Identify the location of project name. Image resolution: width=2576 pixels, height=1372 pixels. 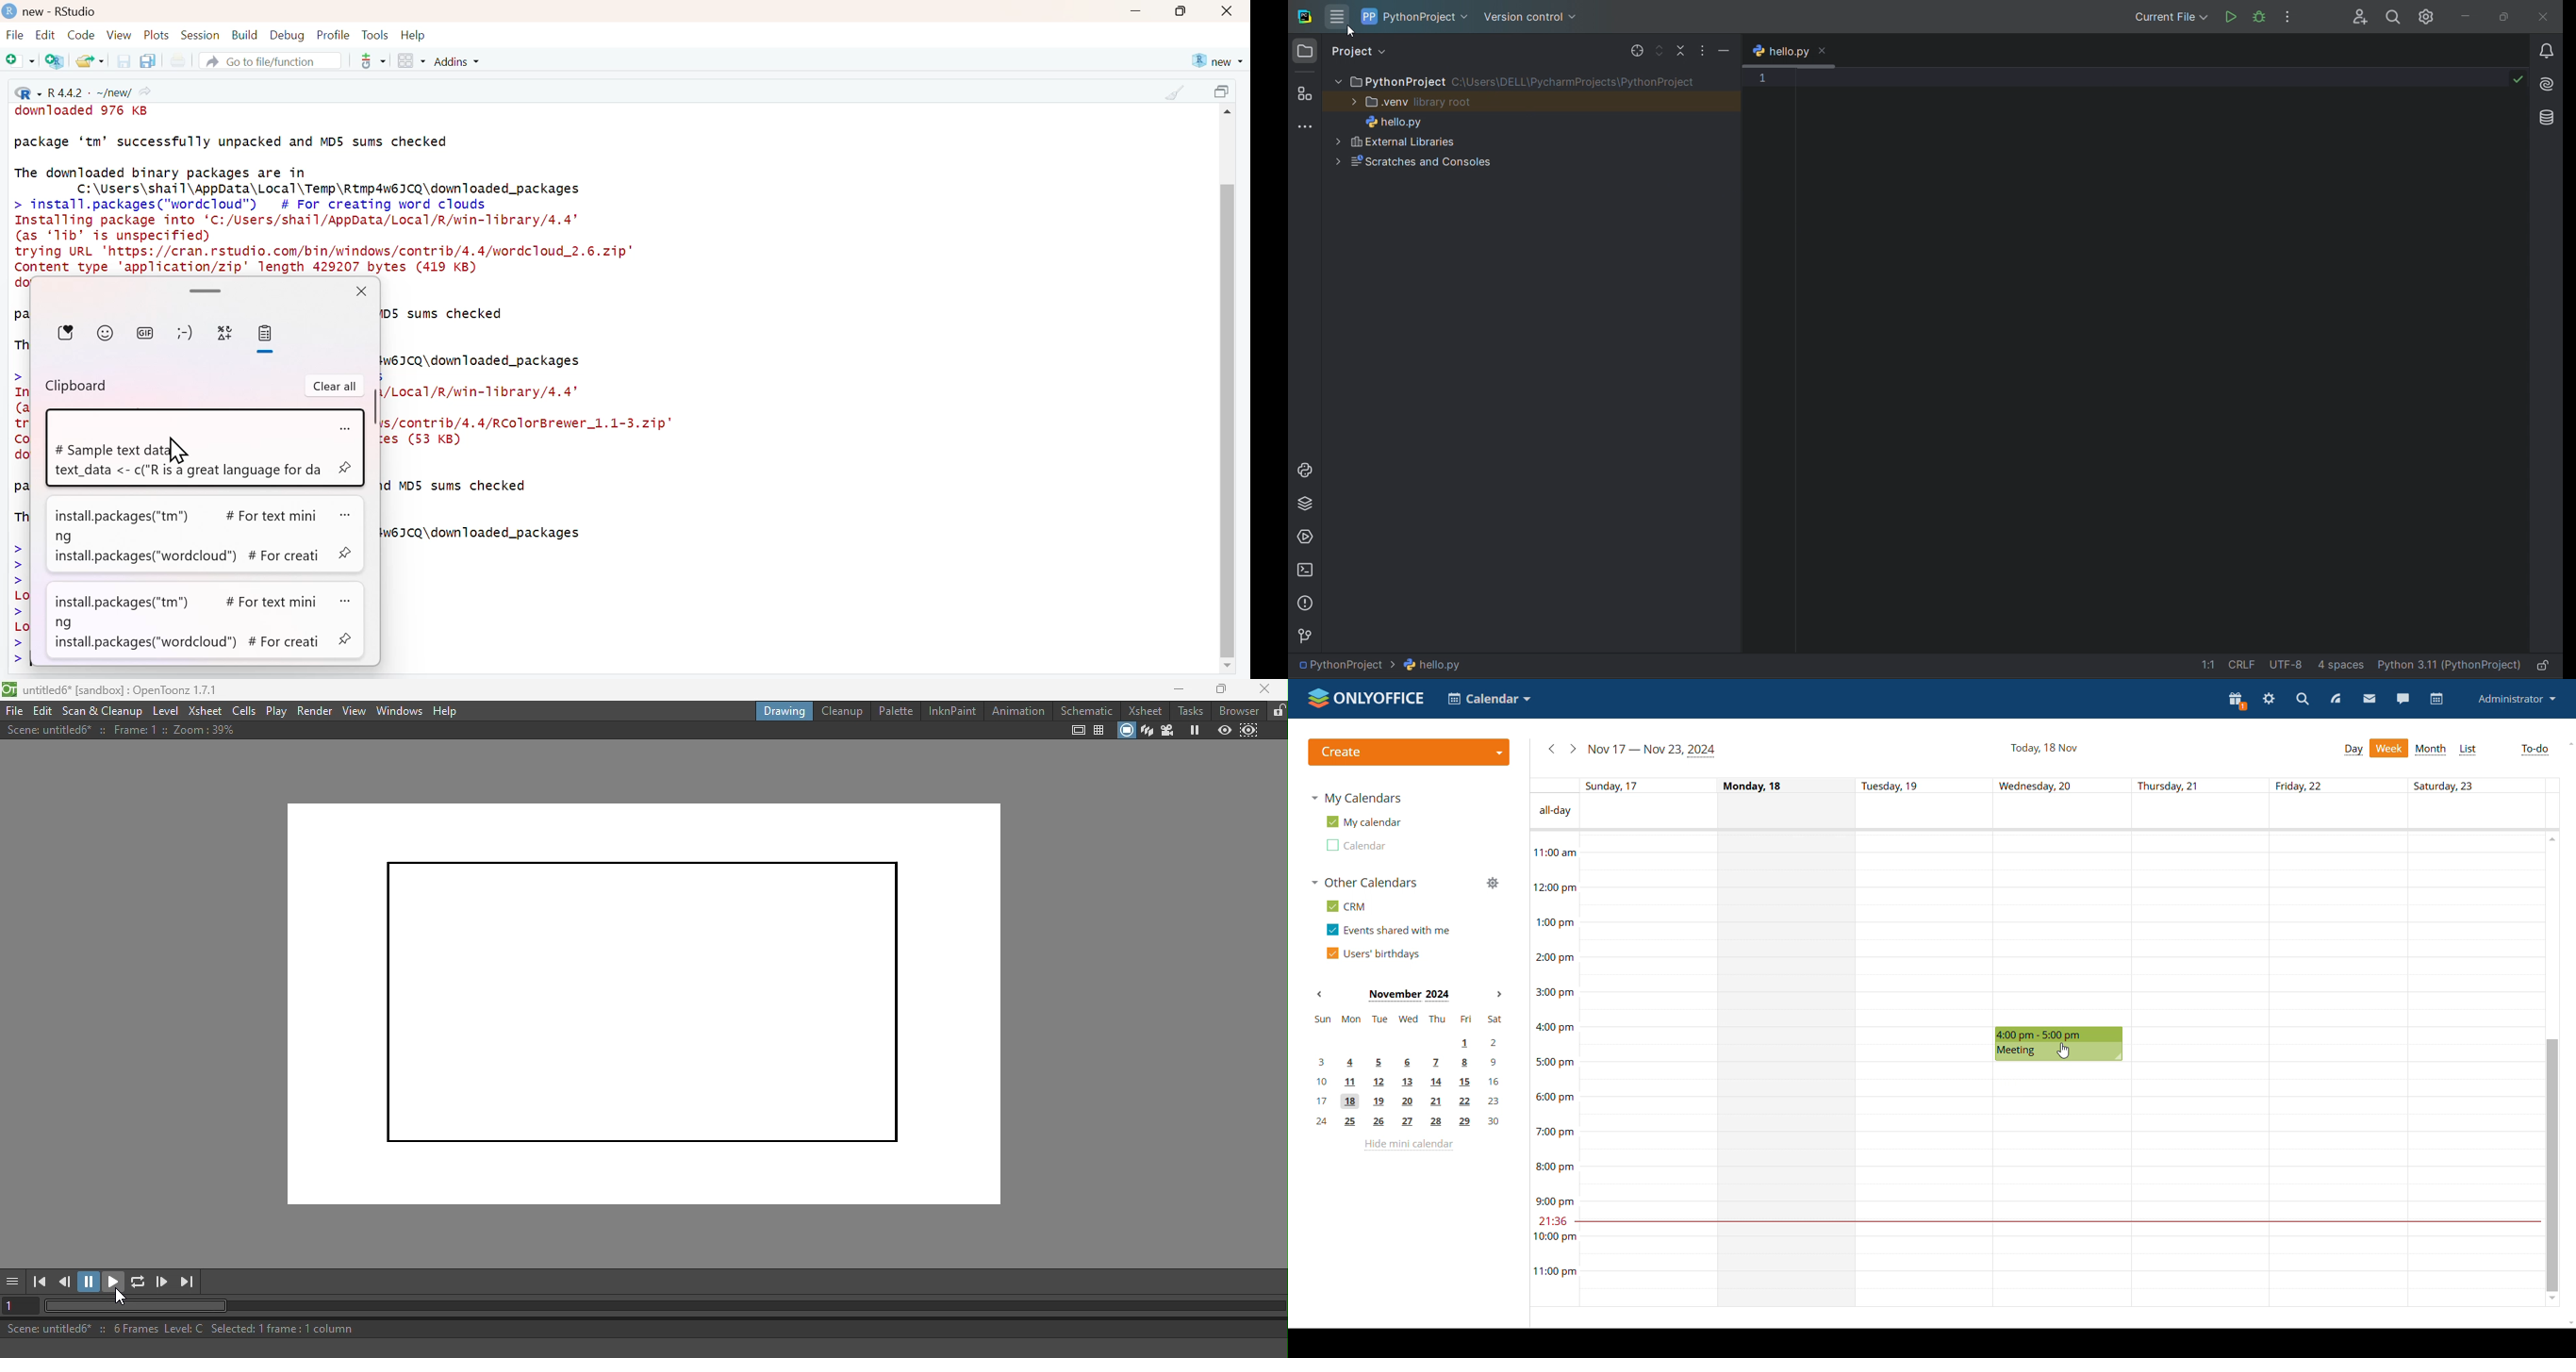
(1416, 17).